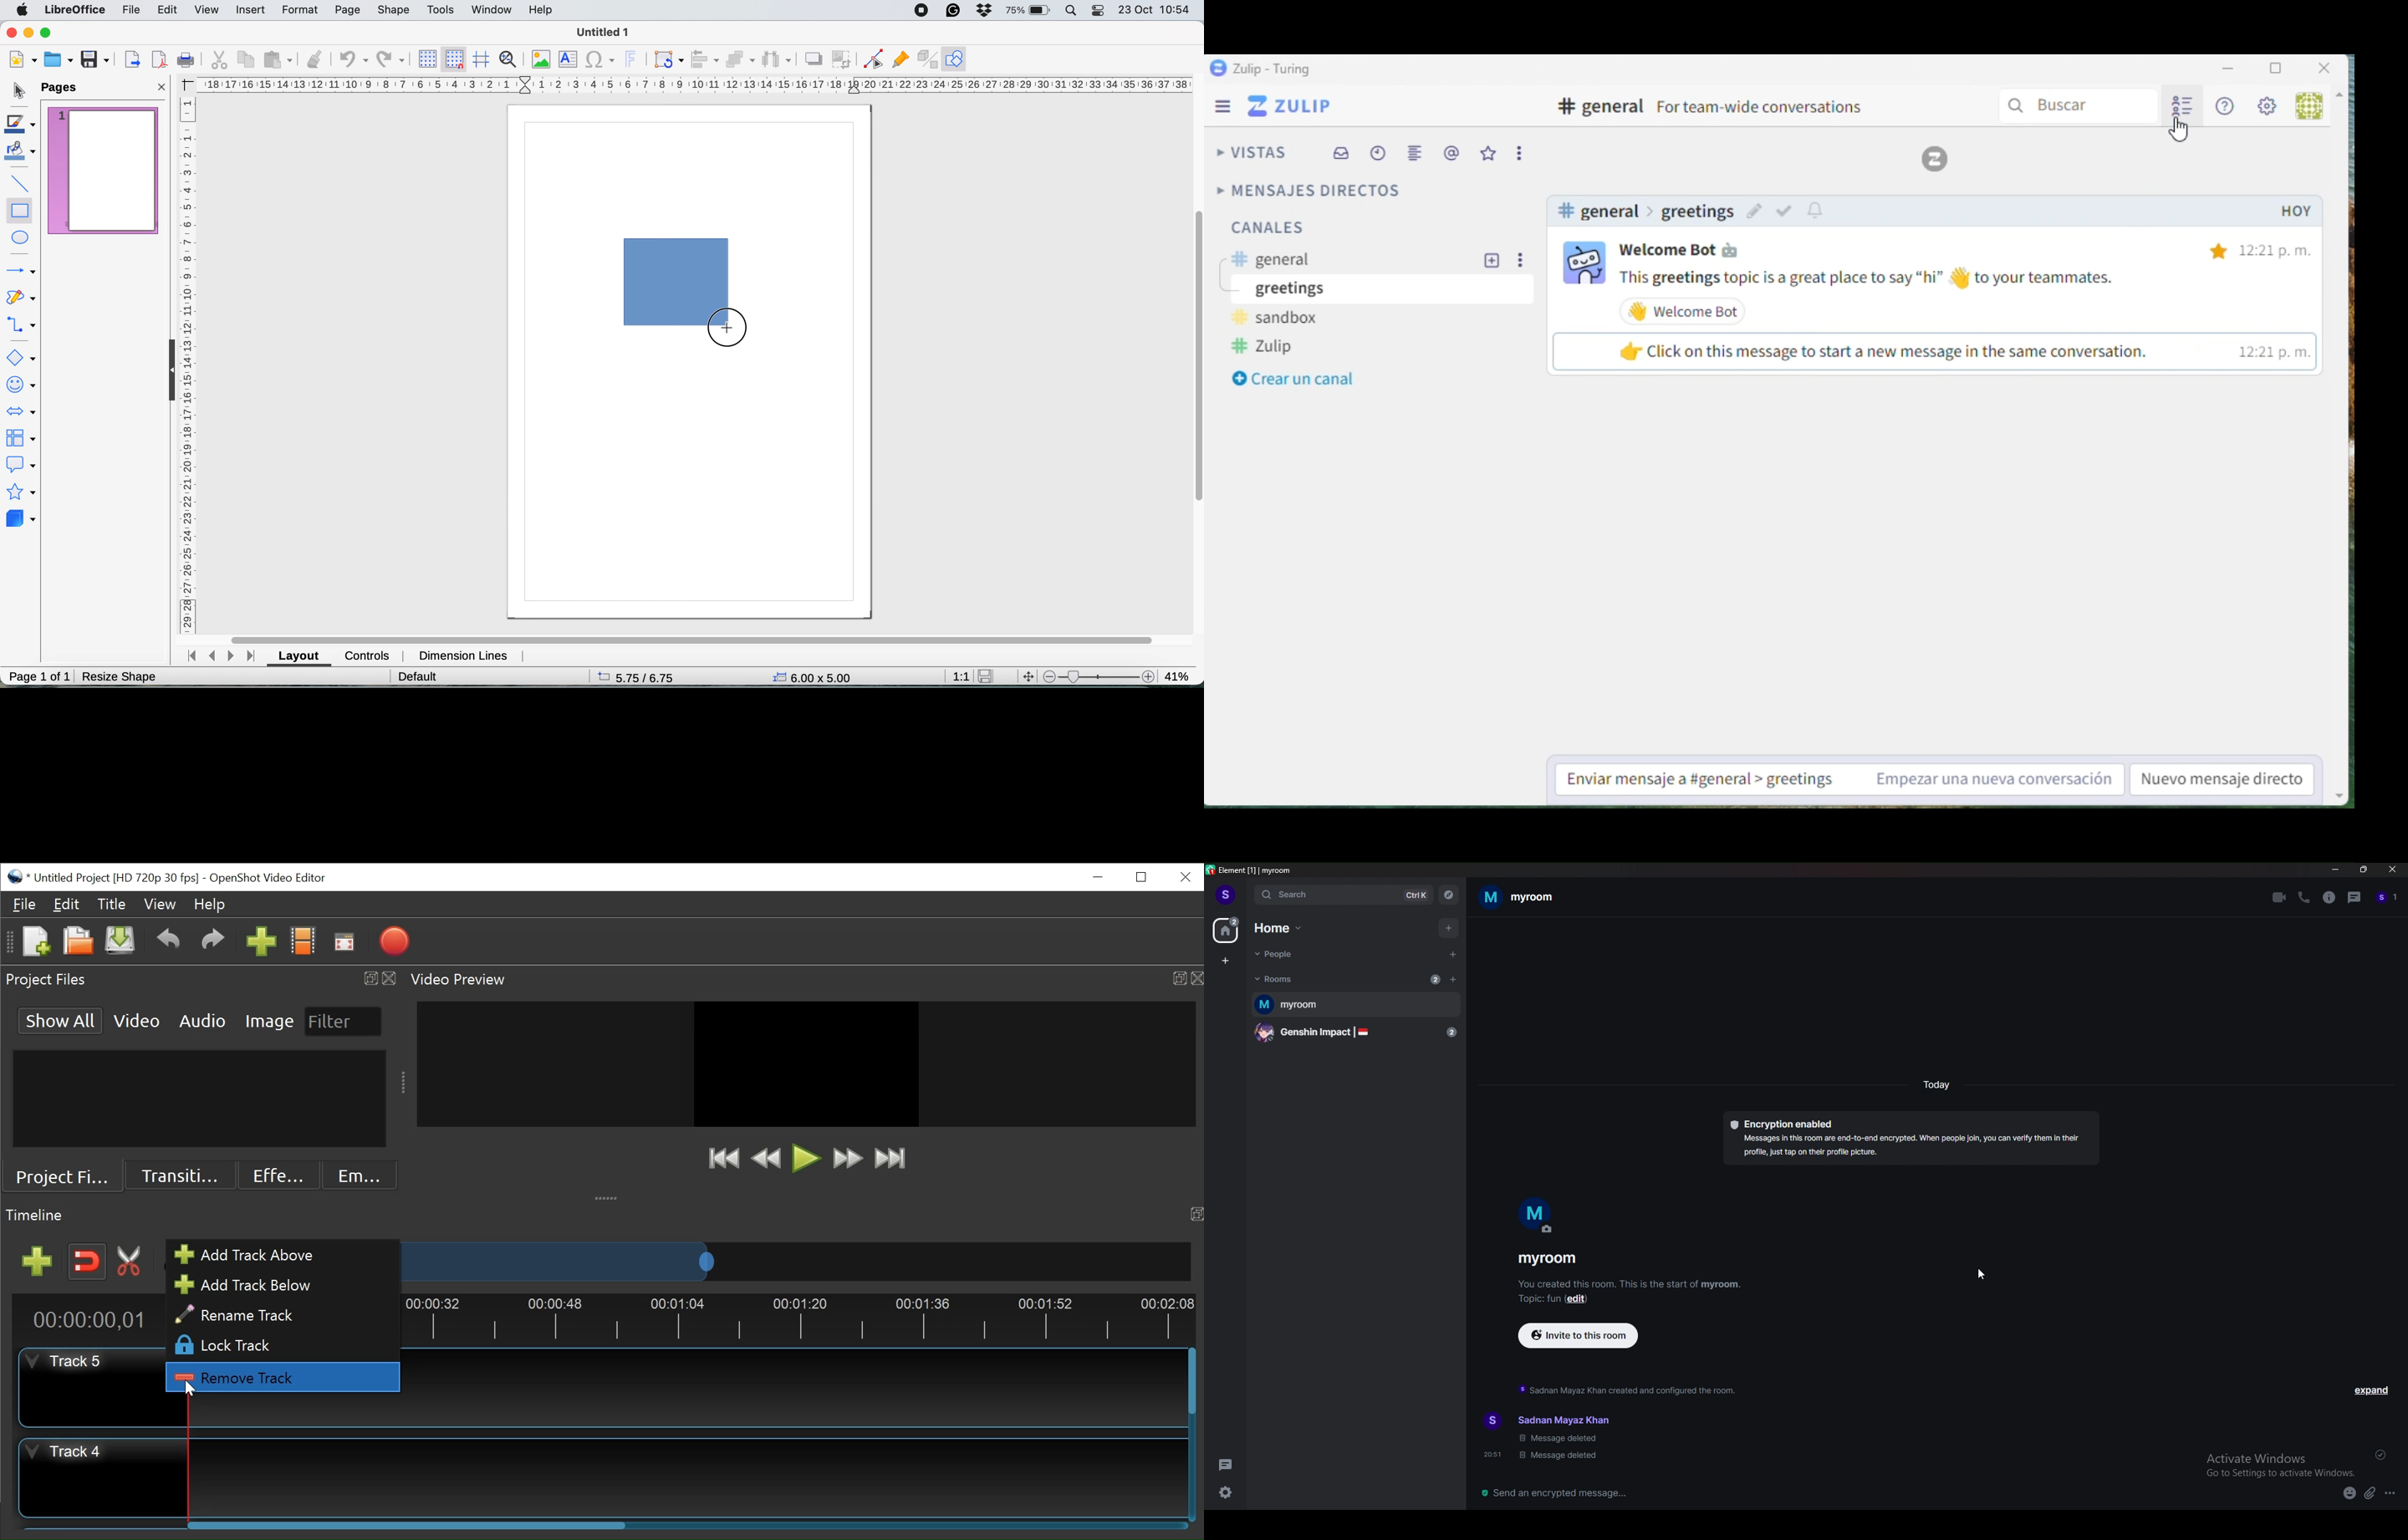 The height and width of the screenshot is (1540, 2408). I want to click on drawing the rectangle, so click(675, 281).